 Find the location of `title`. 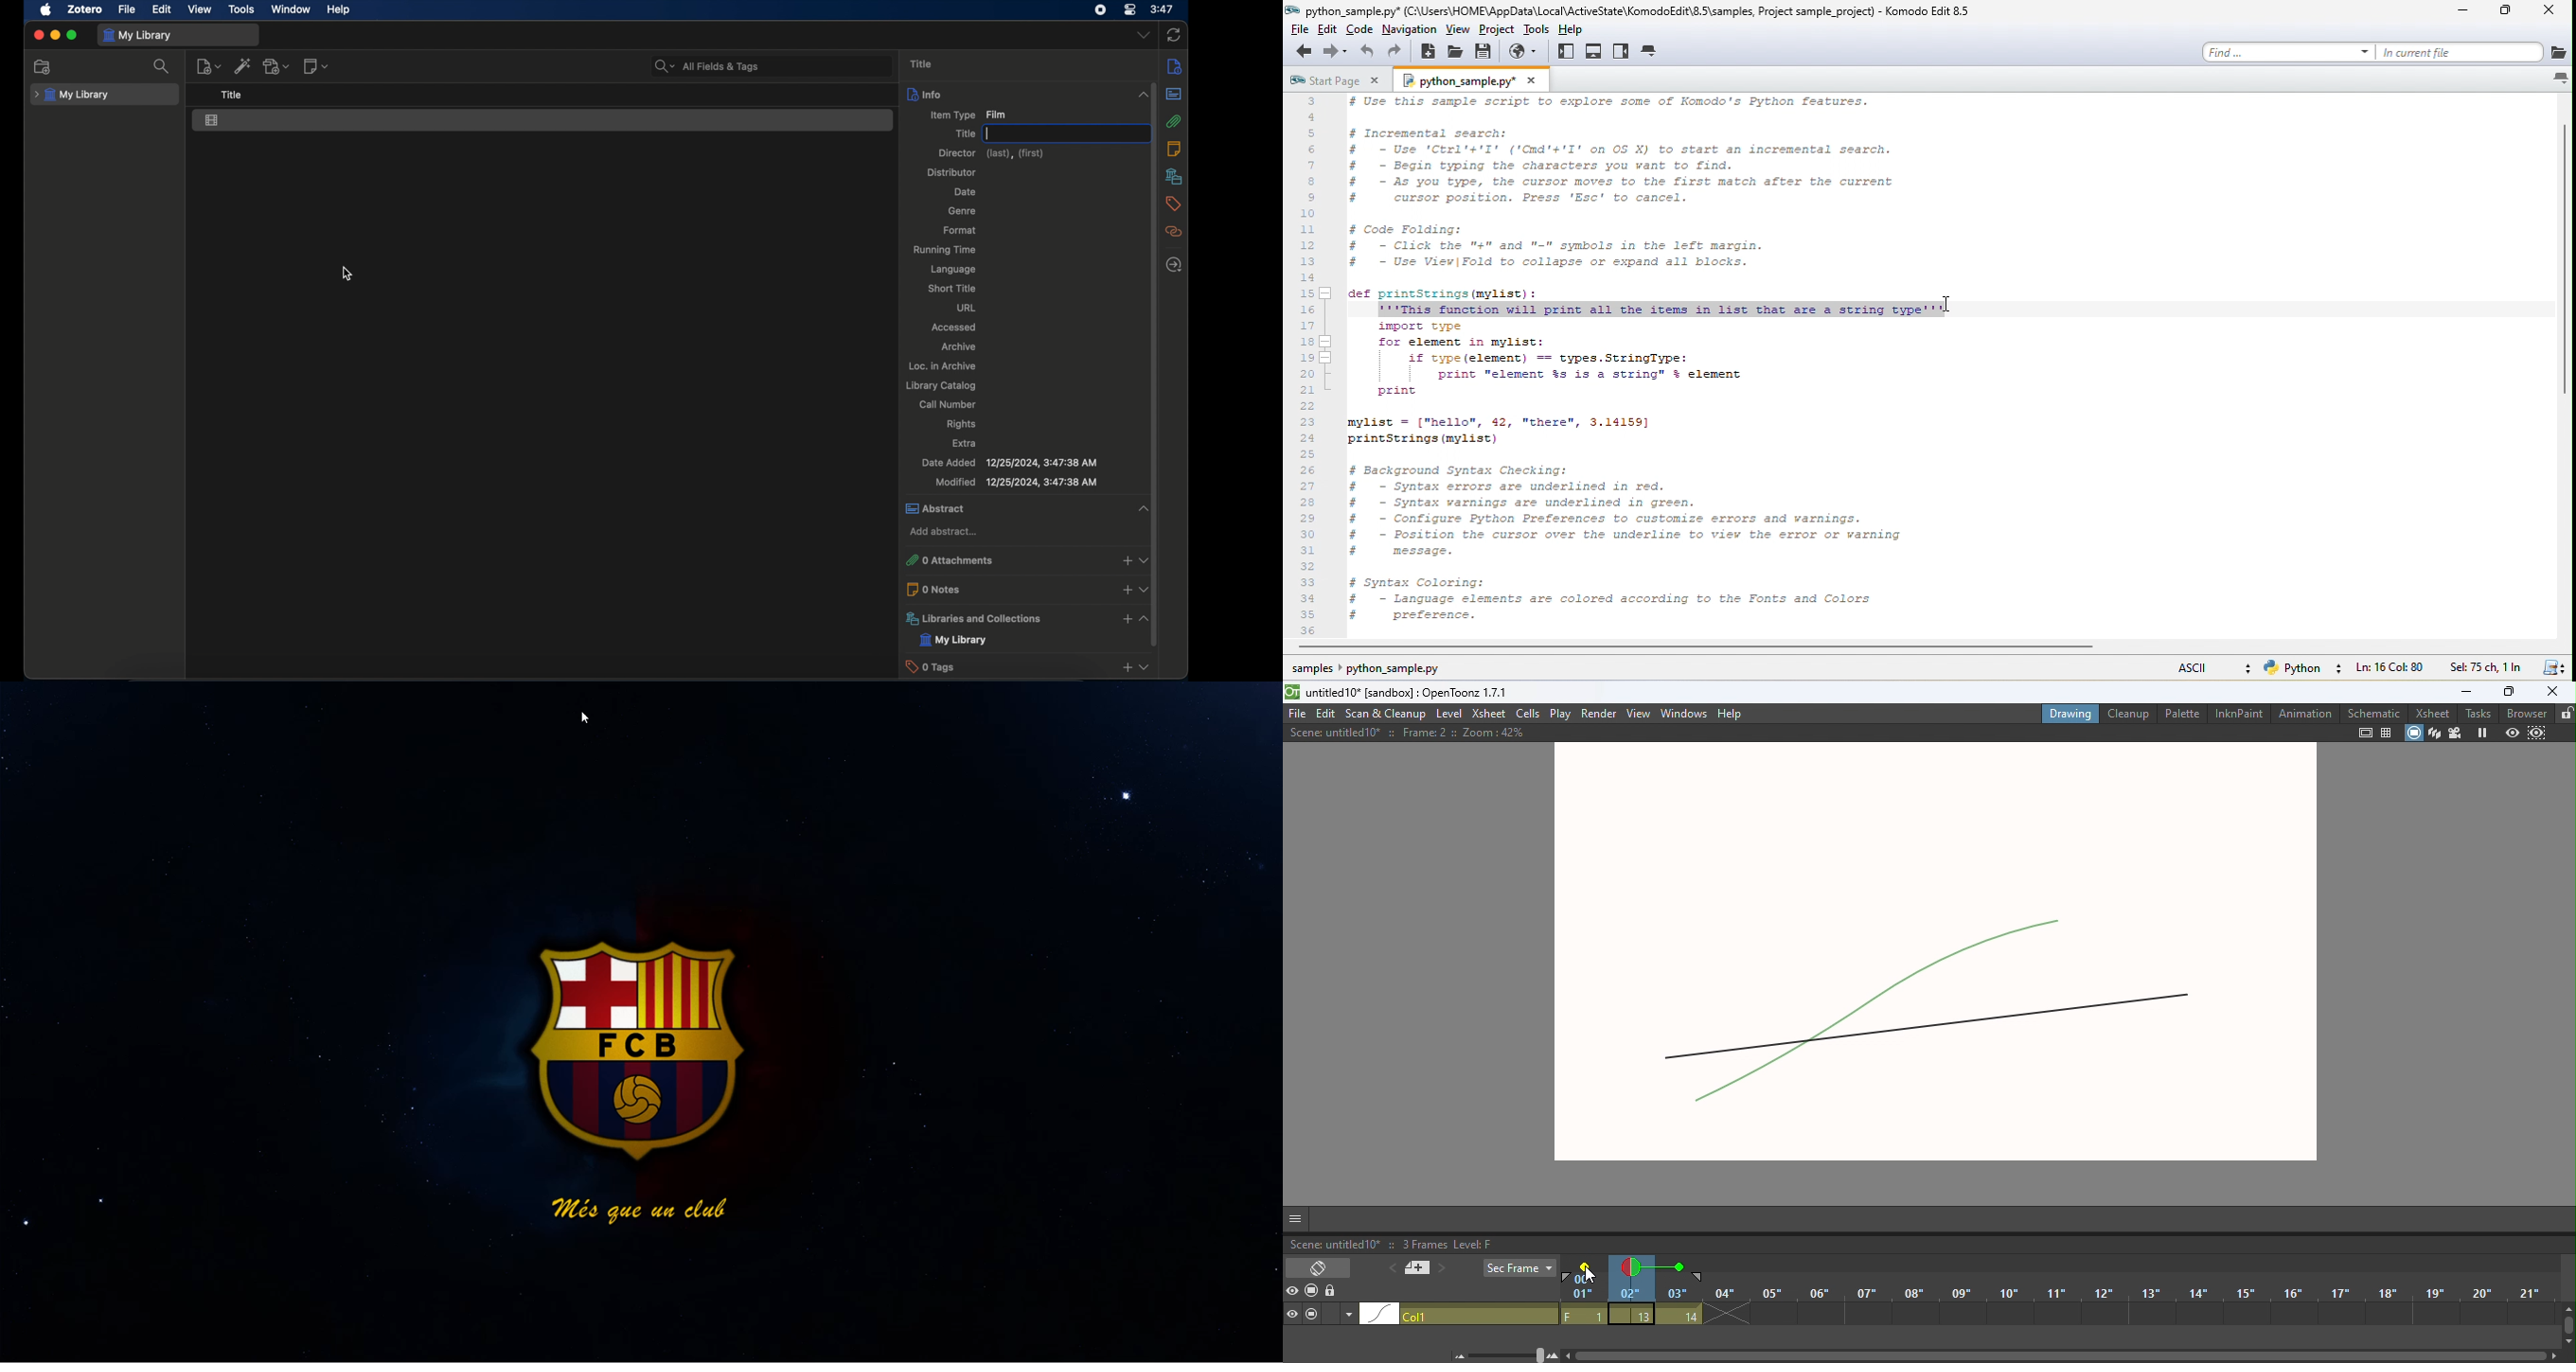

title is located at coordinates (921, 64).